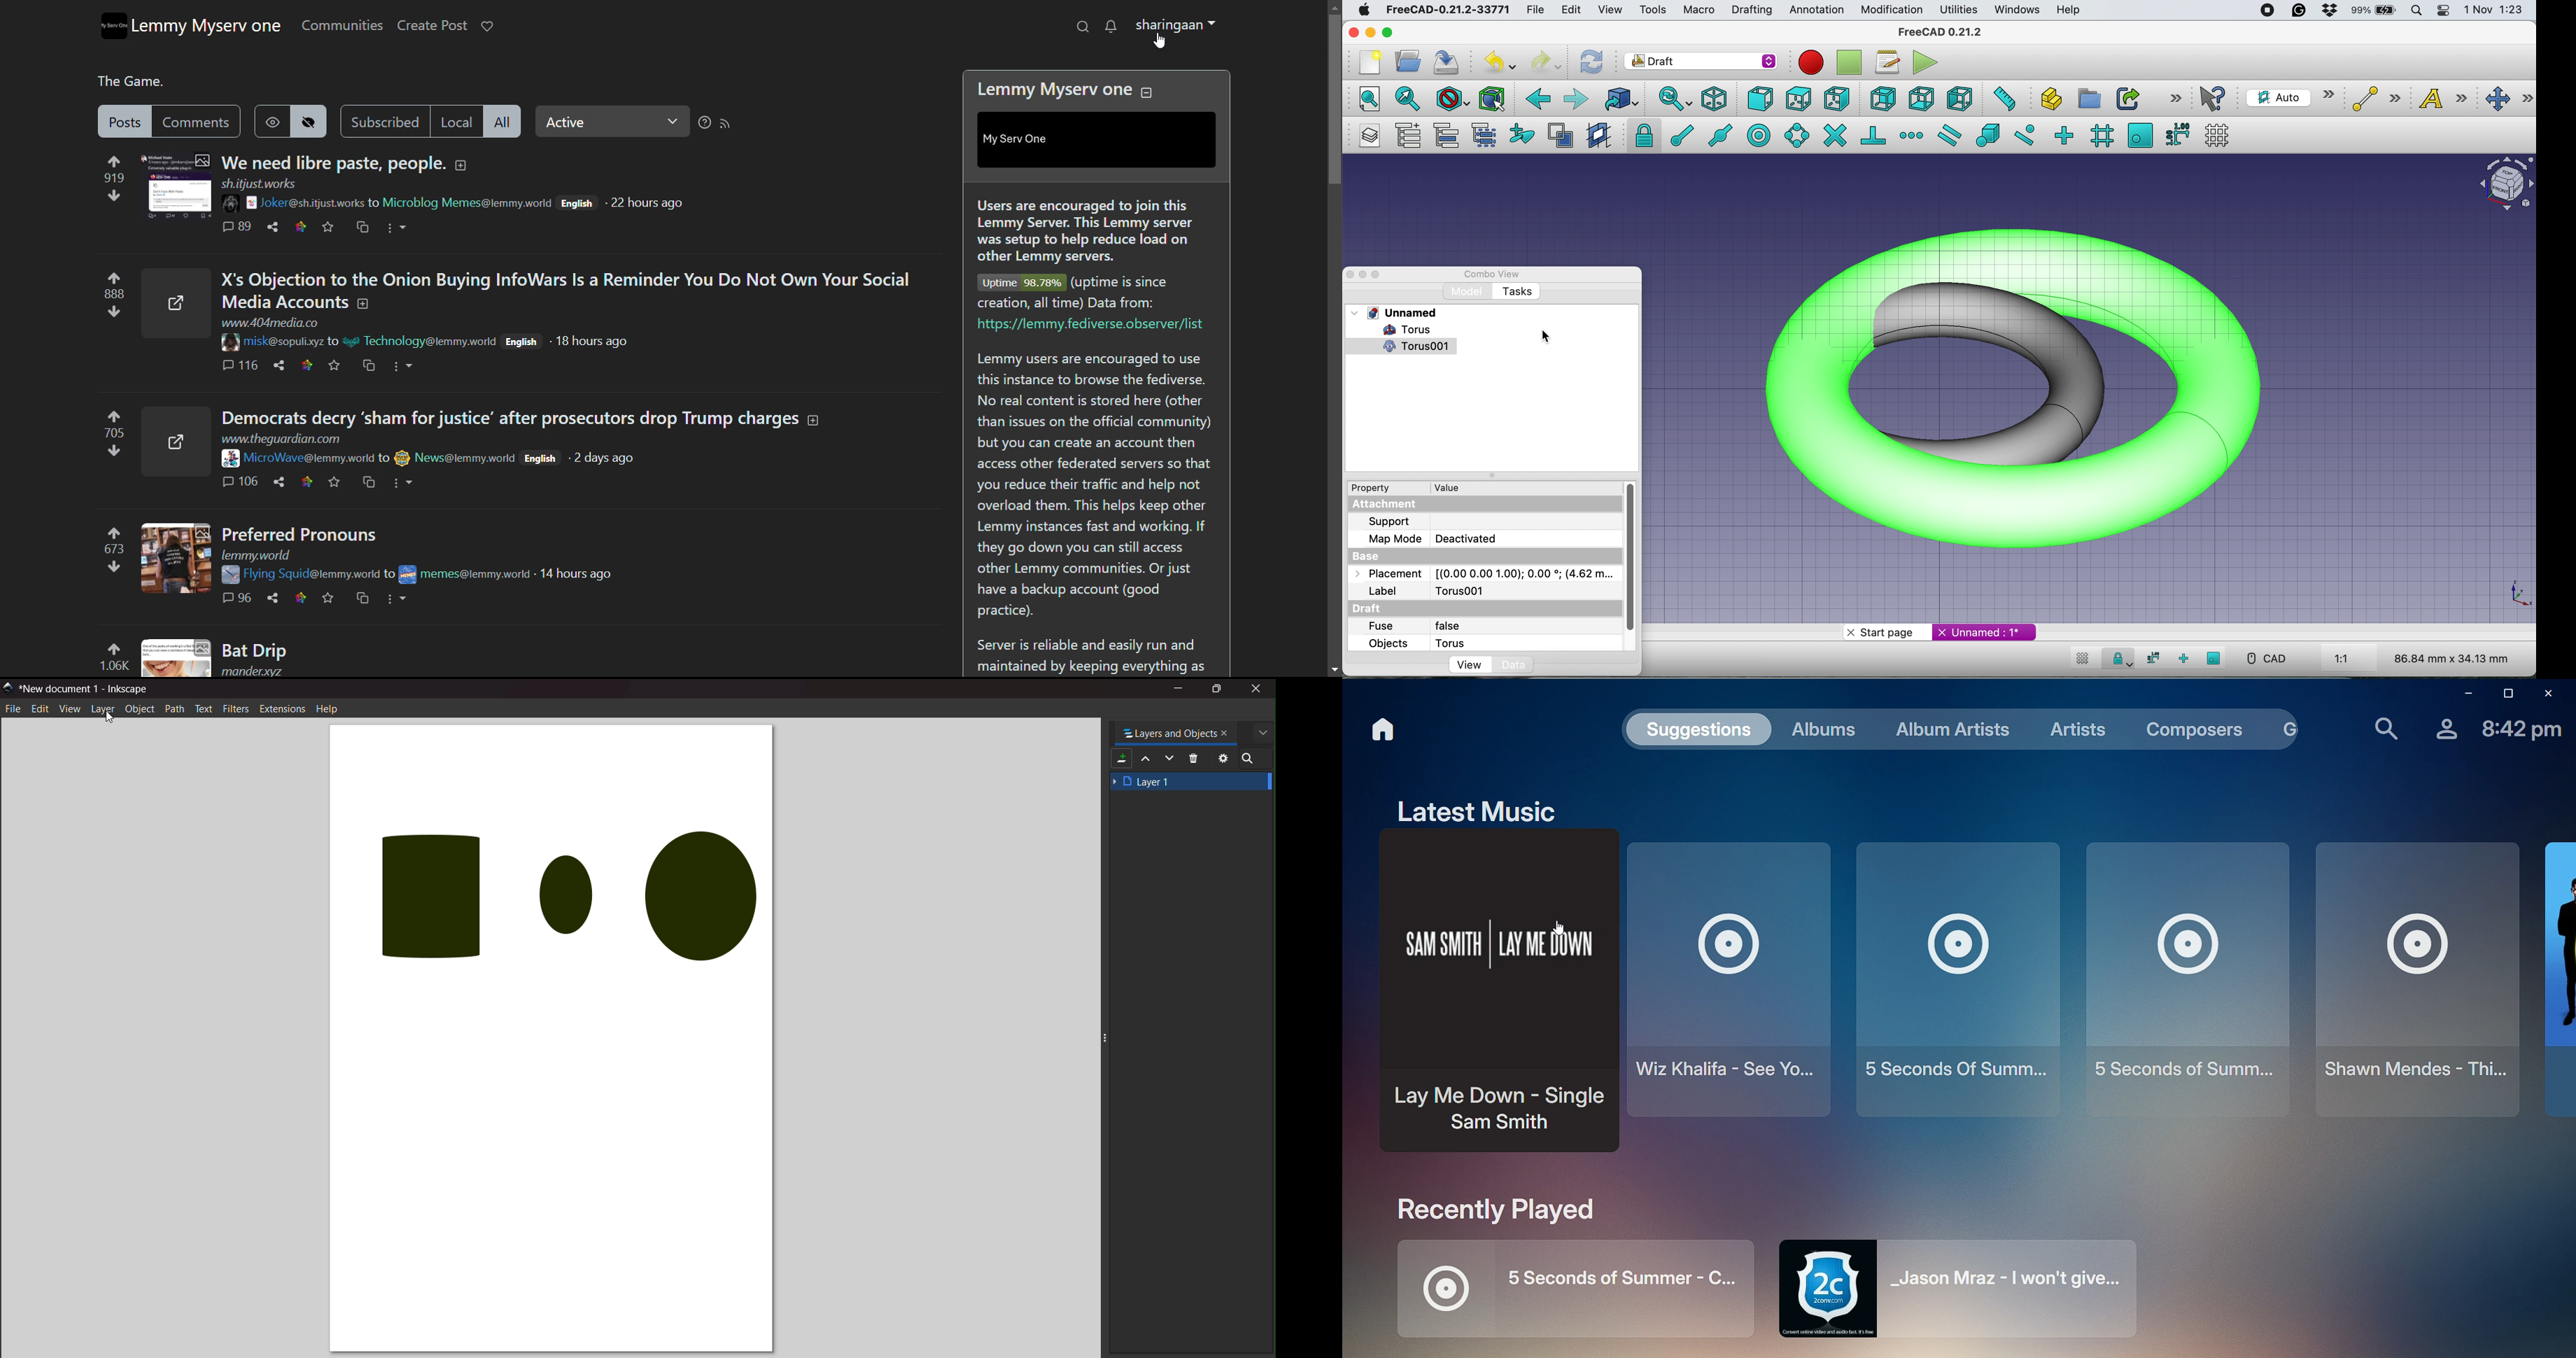 The width and height of the screenshot is (2576, 1372). What do you see at coordinates (273, 228) in the screenshot?
I see `share` at bounding box center [273, 228].